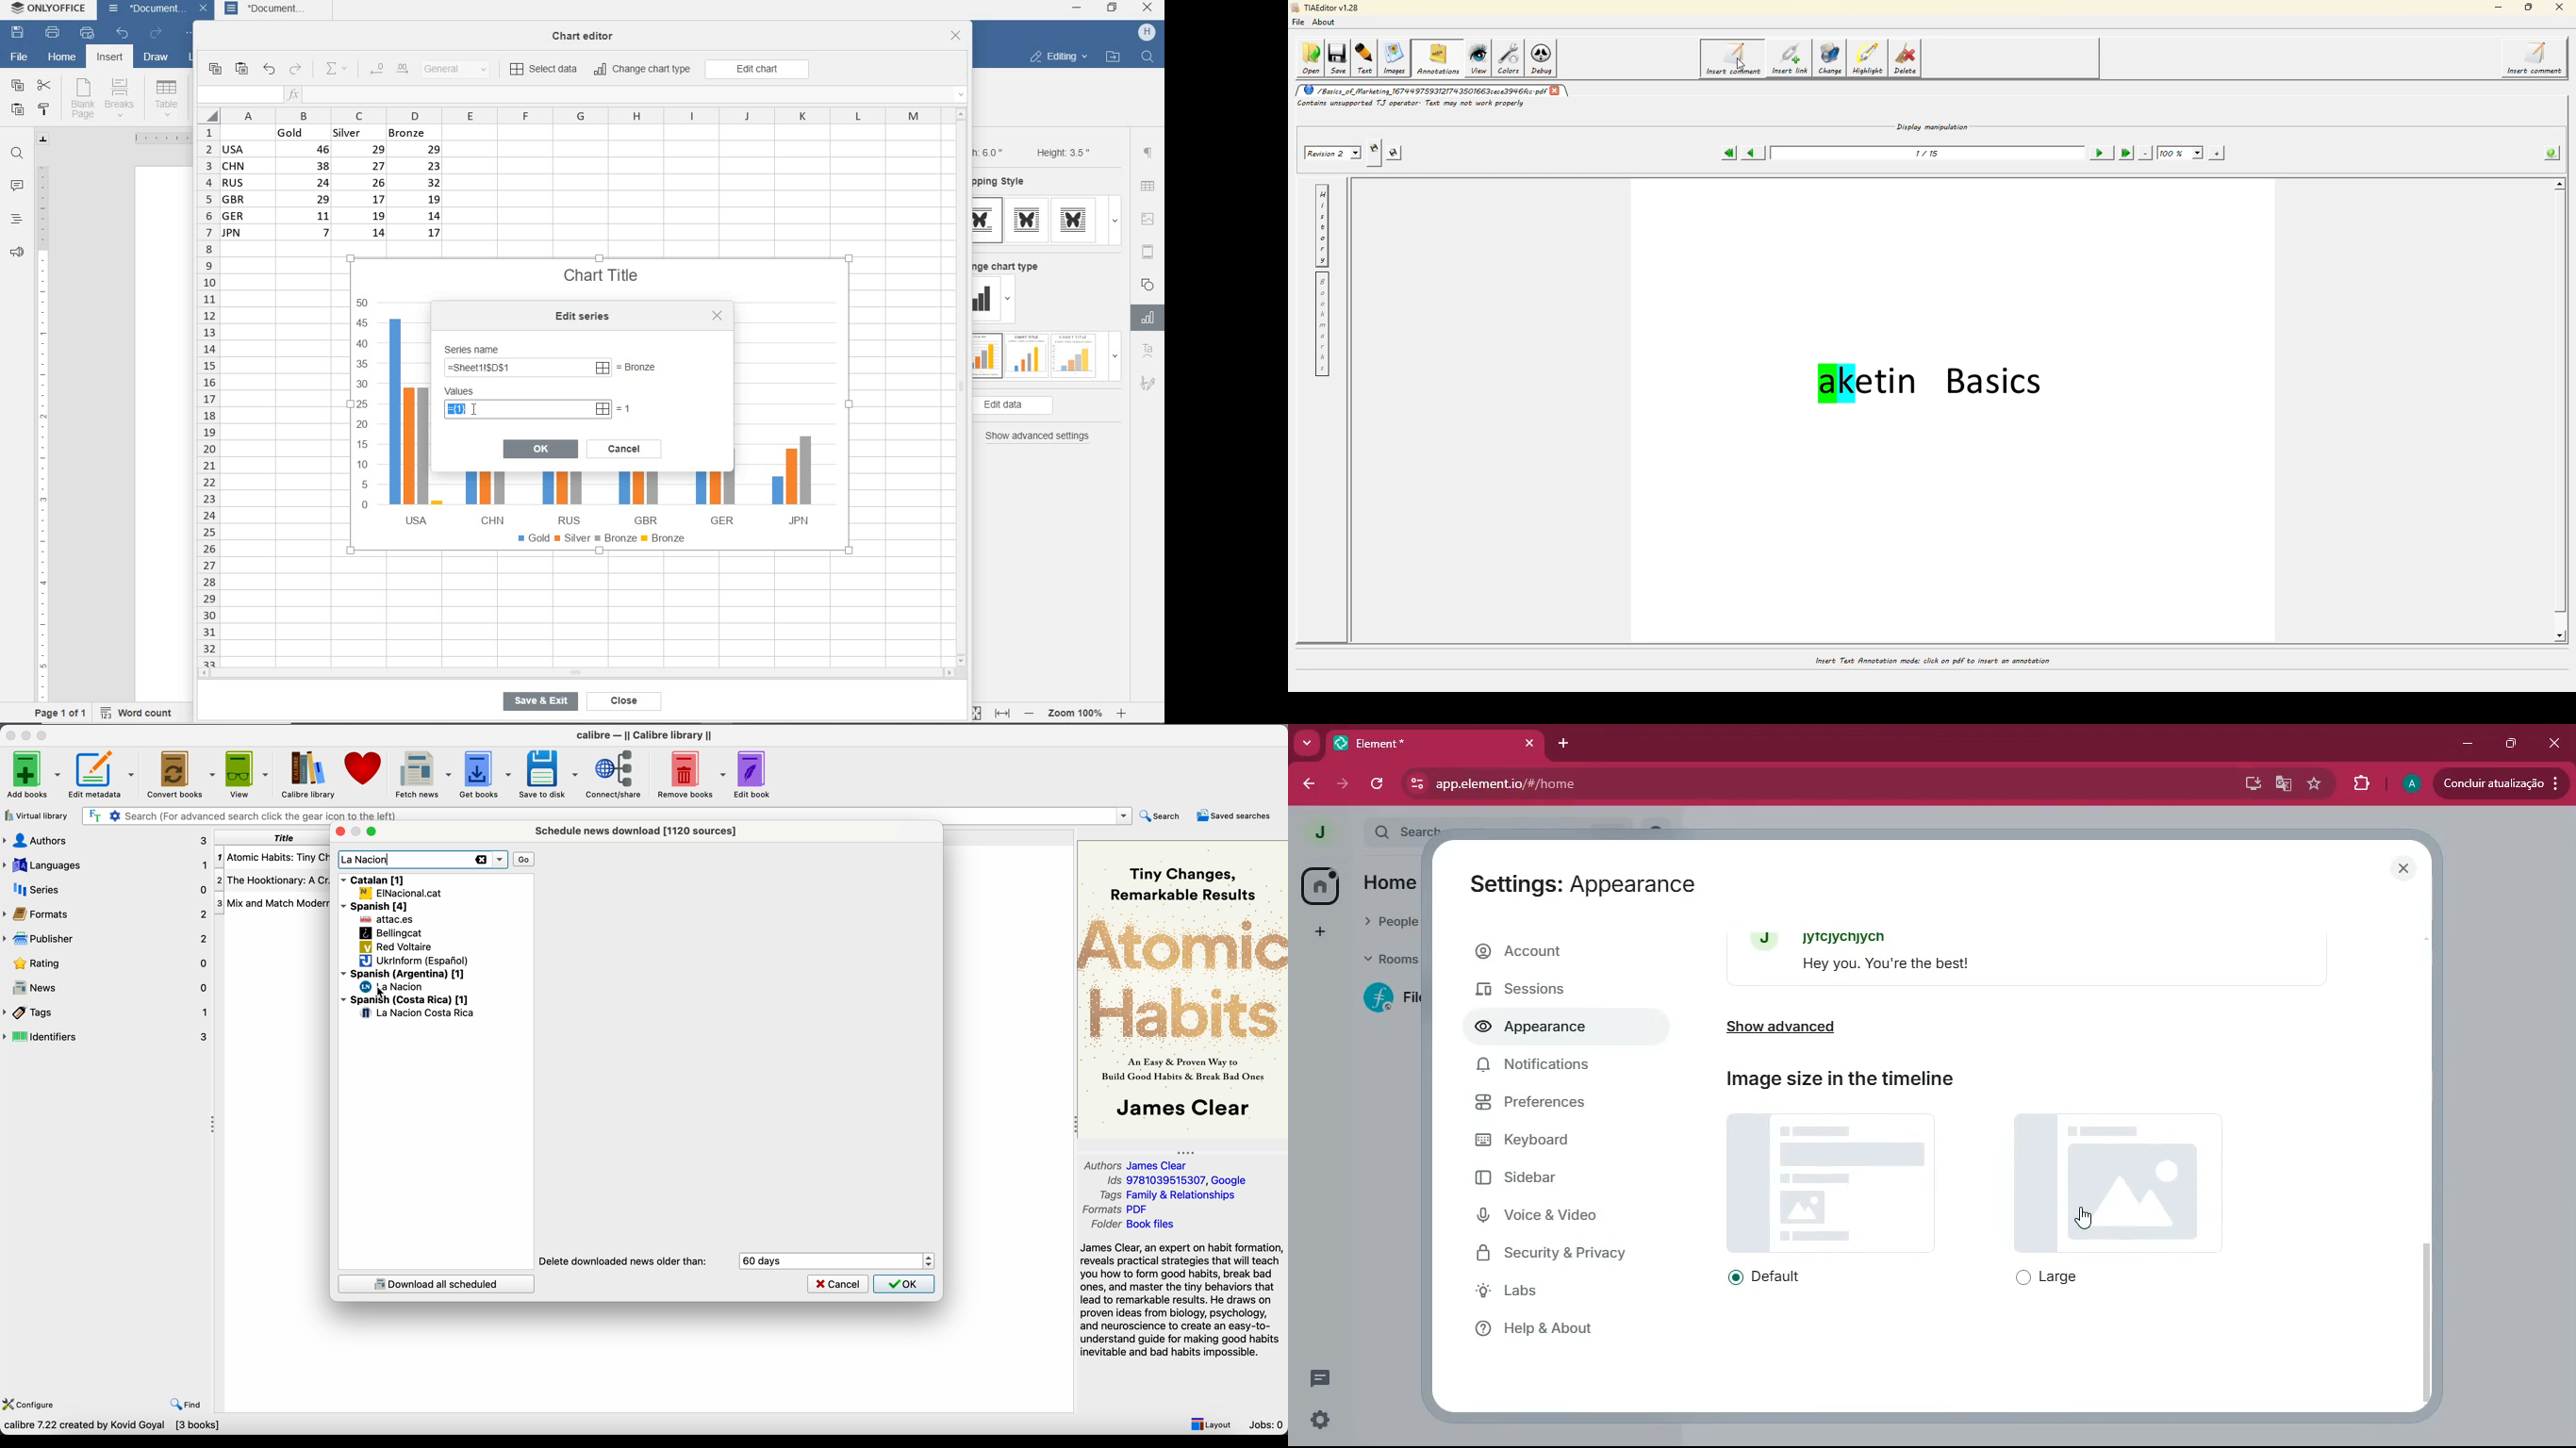 The height and width of the screenshot is (1456, 2576). What do you see at coordinates (1180, 1181) in the screenshot?
I see `Ids 9781039515307, Google` at bounding box center [1180, 1181].